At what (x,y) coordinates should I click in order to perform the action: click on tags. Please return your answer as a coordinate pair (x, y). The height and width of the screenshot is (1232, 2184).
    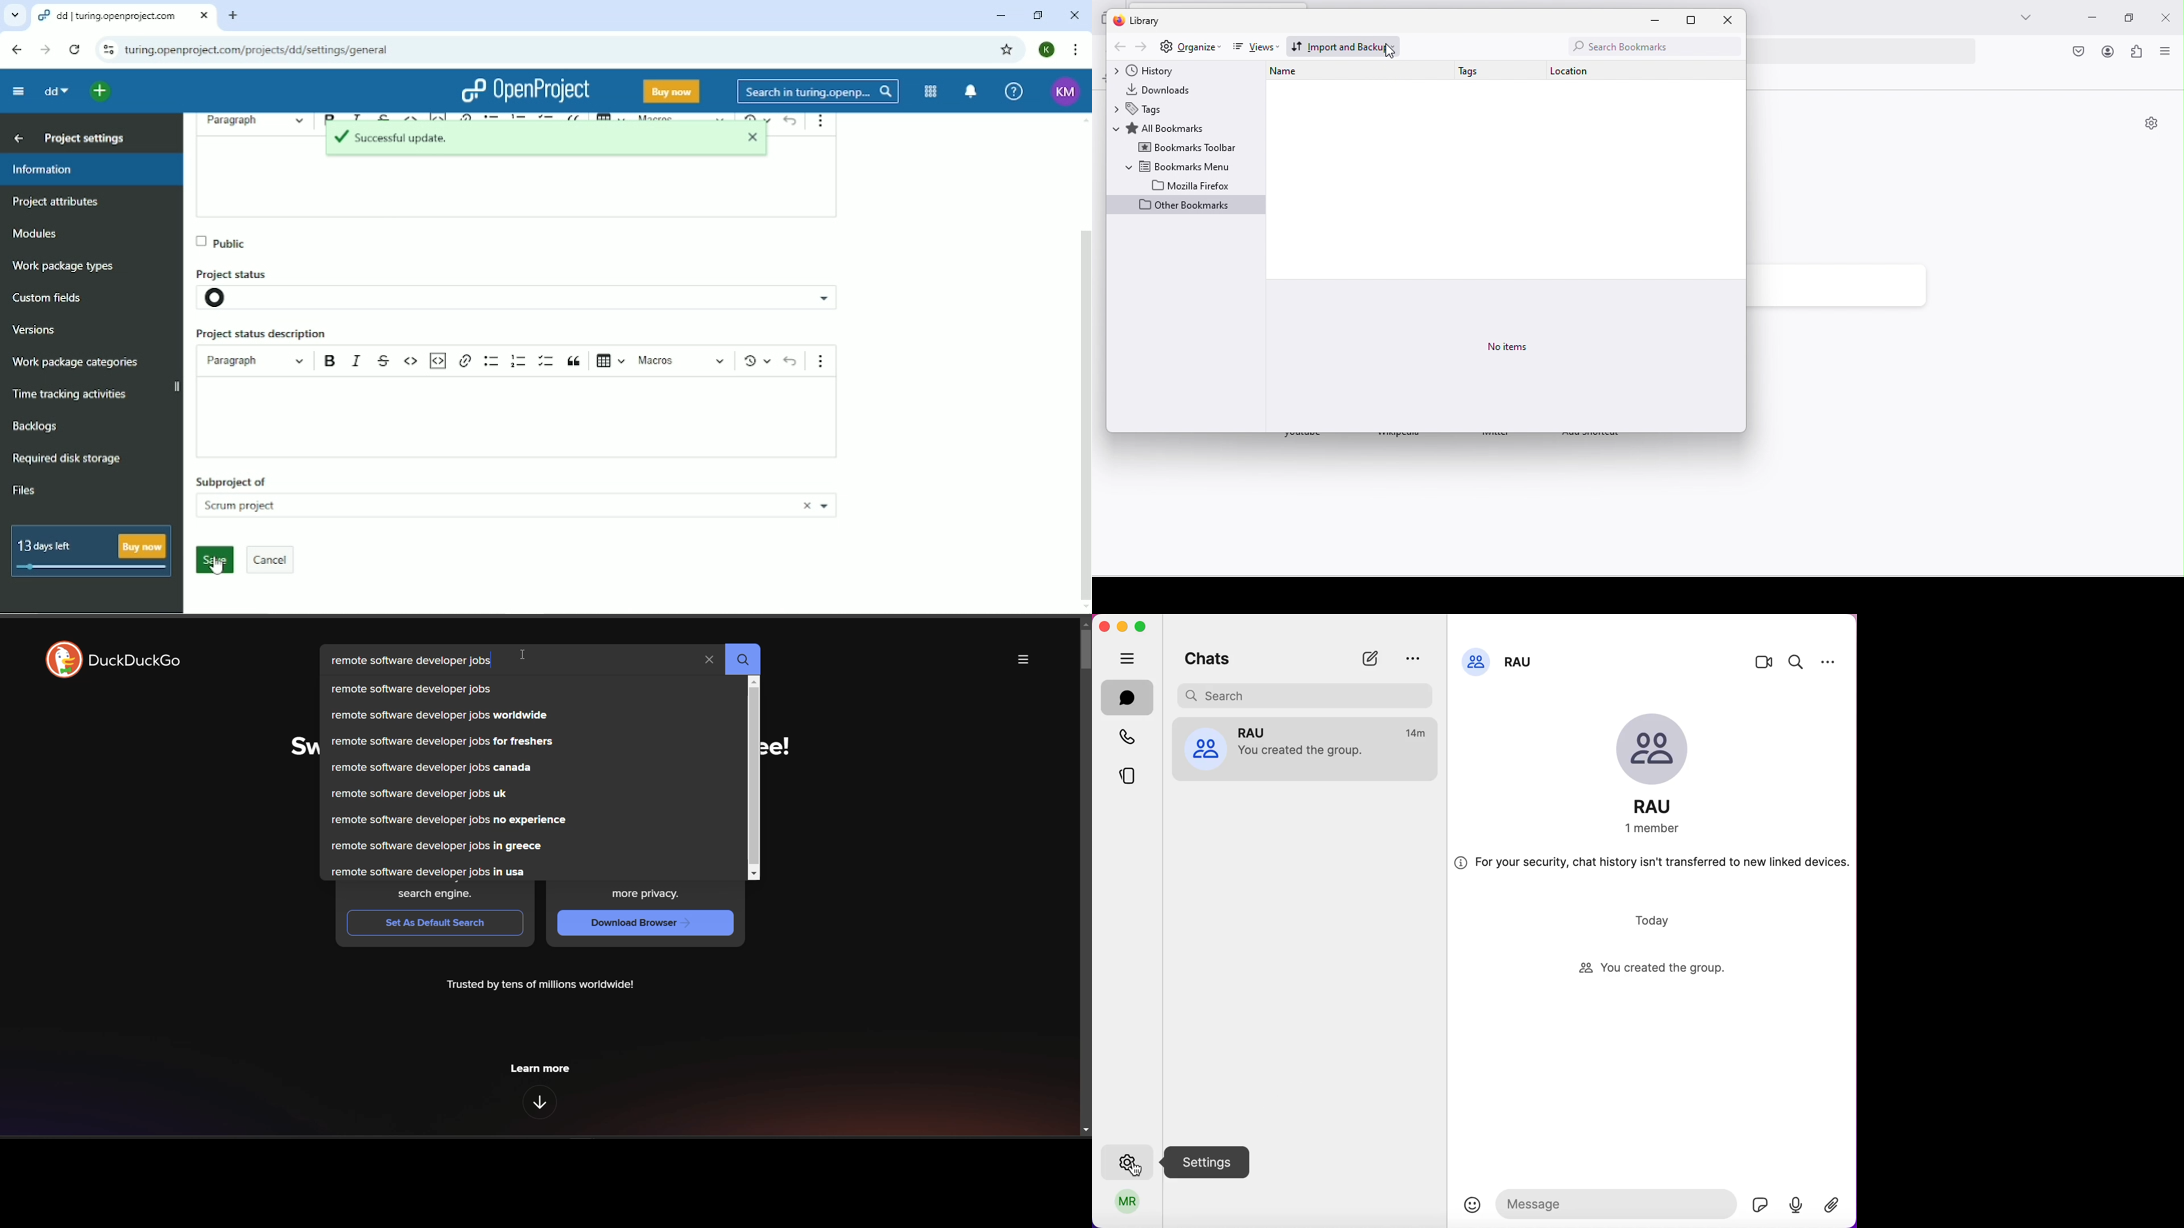
    Looking at the image, I should click on (1146, 109).